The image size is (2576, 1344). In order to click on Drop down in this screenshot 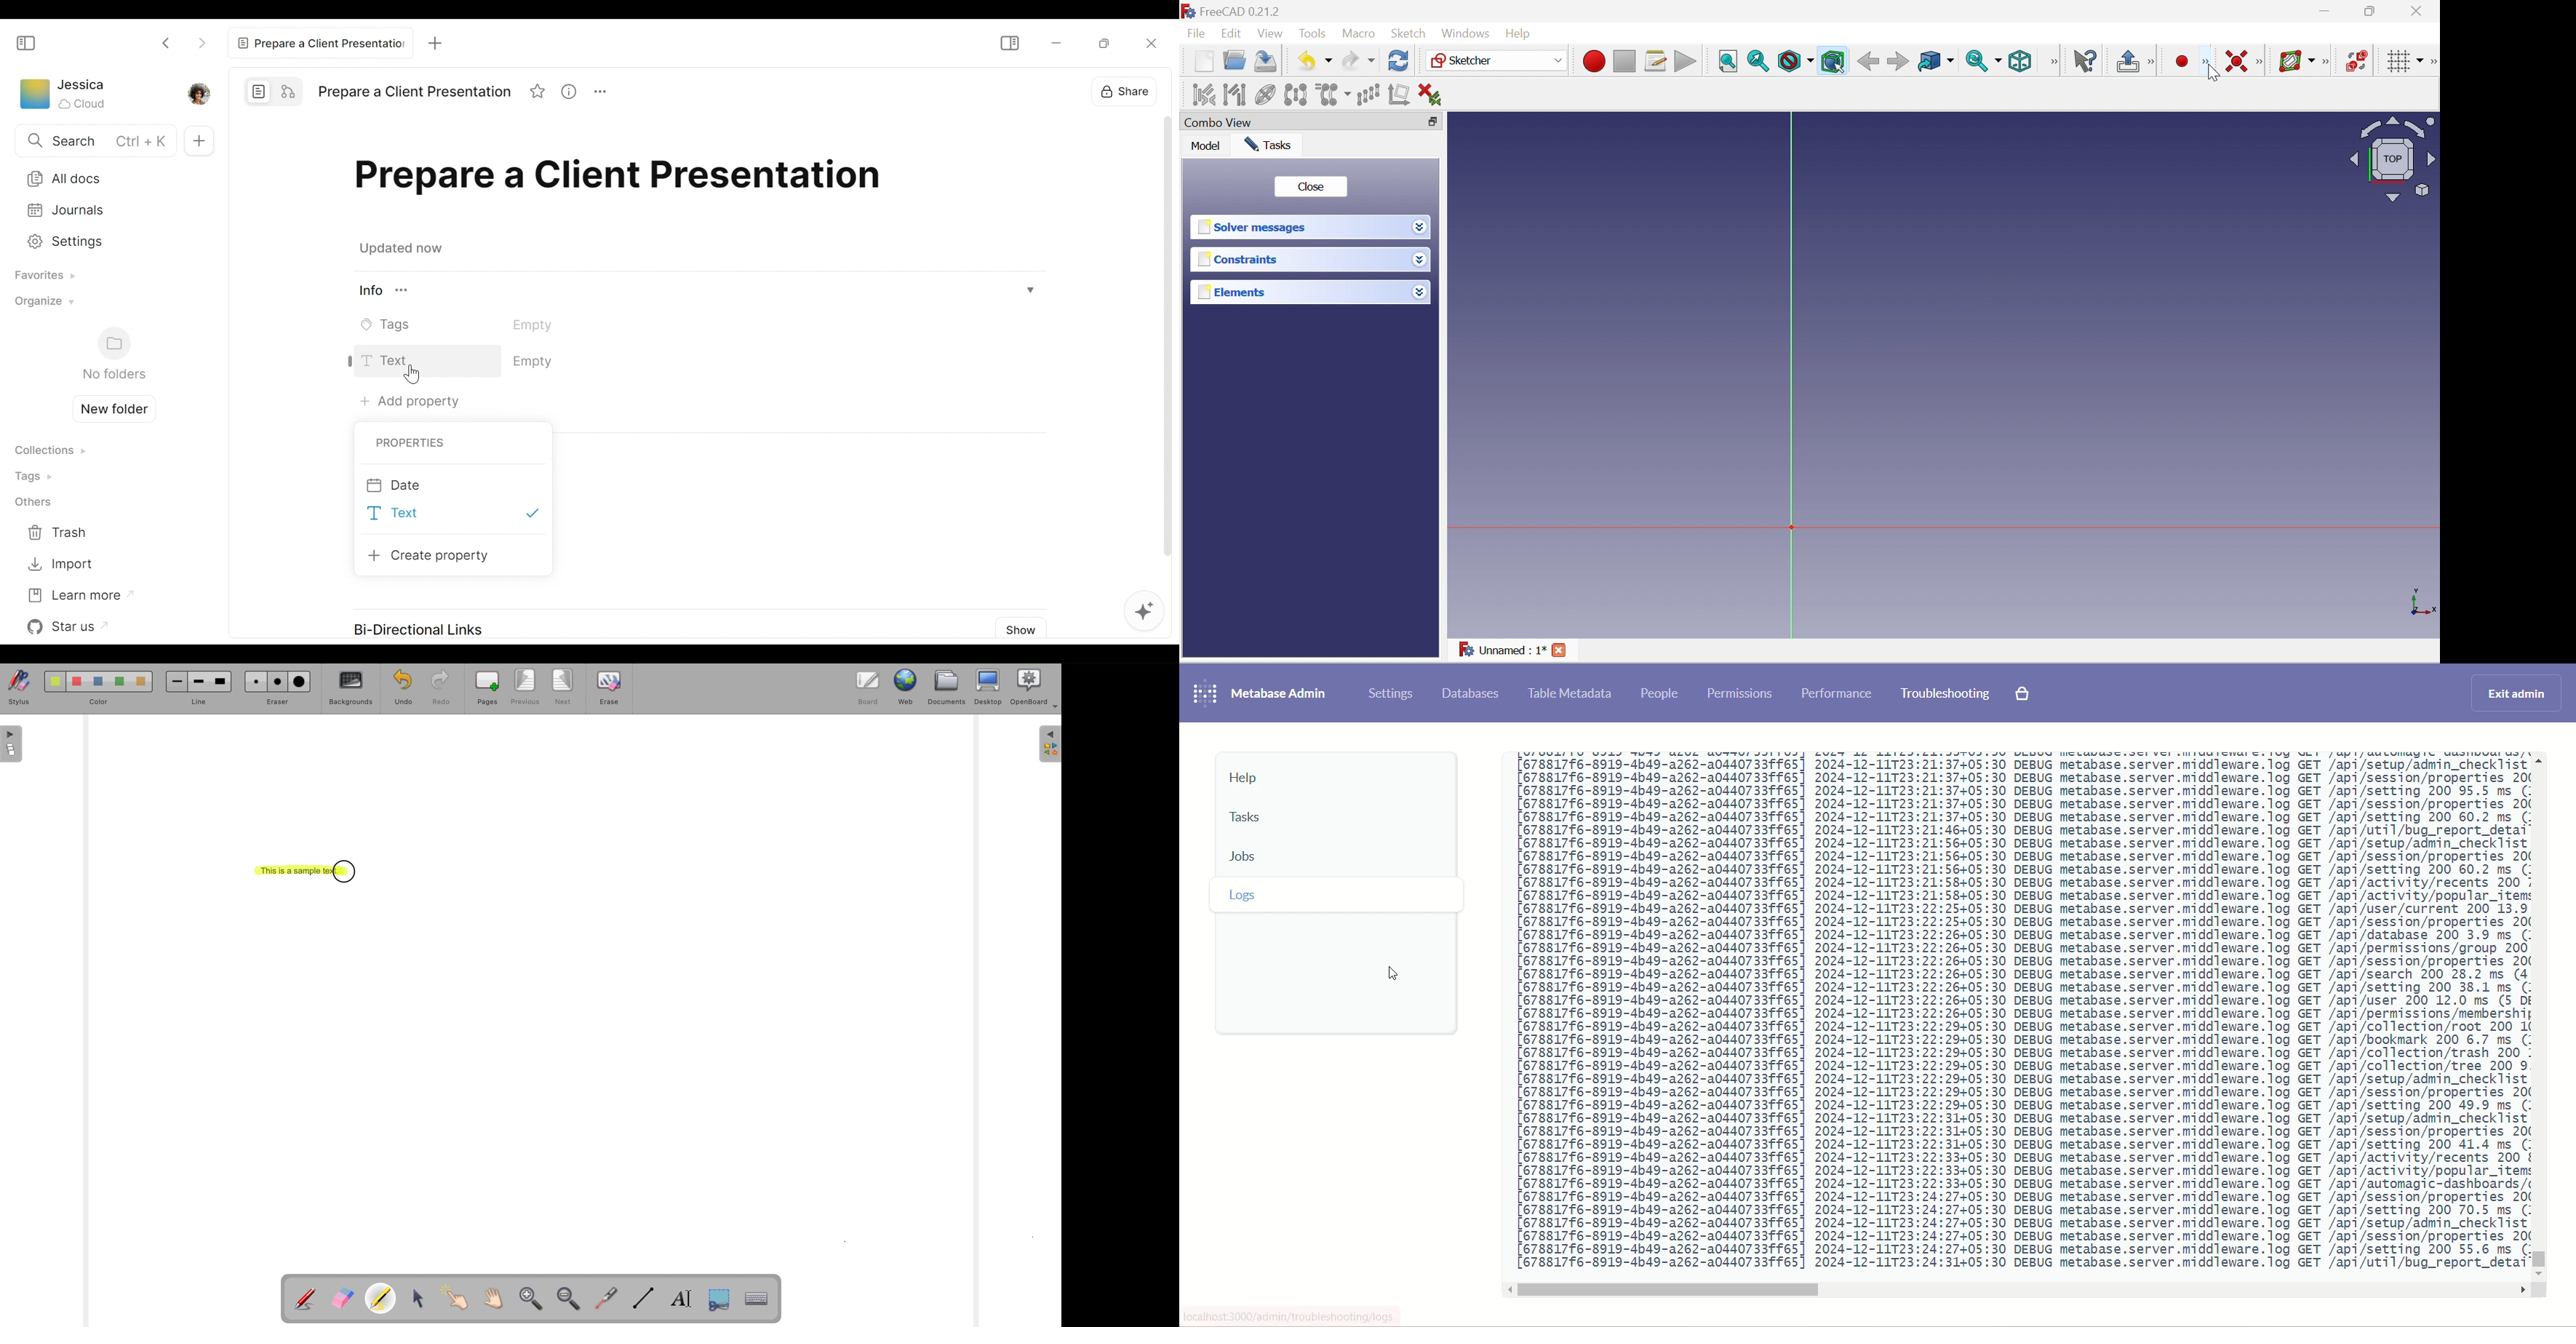, I will do `click(1420, 227)`.